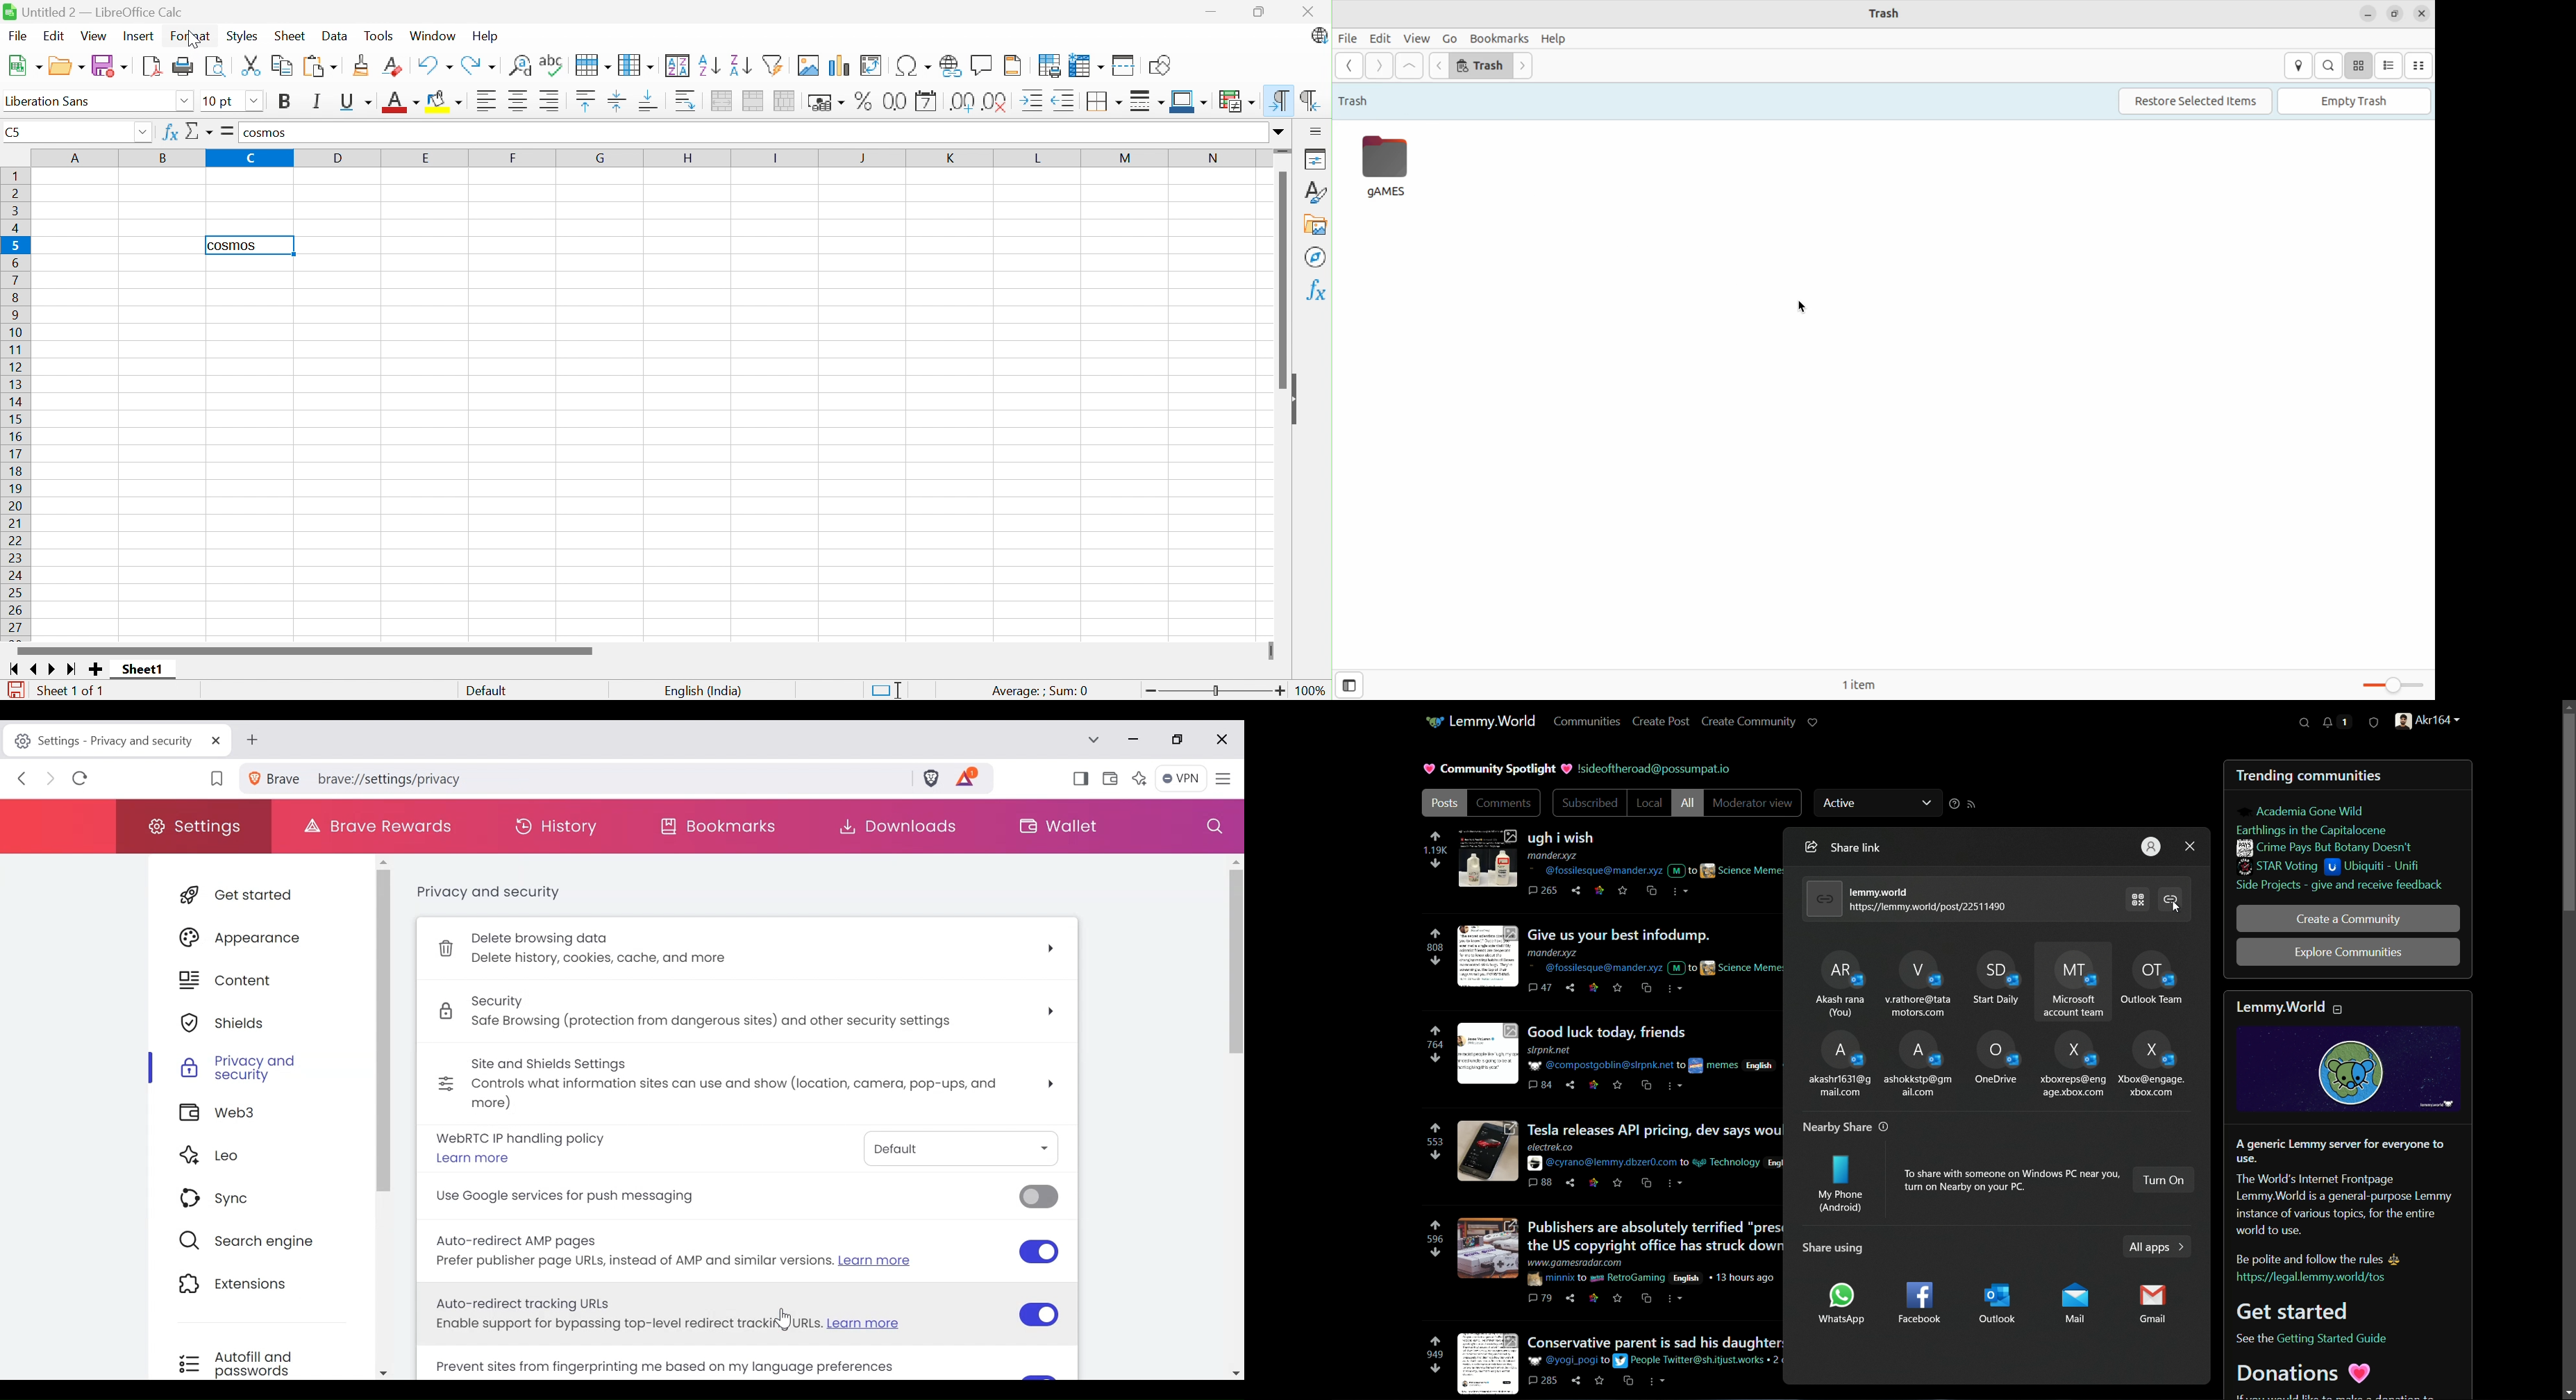 The width and height of the screenshot is (2576, 1400). What do you see at coordinates (1655, 1340) in the screenshot?
I see `Conservative parent is sad his daughter` at bounding box center [1655, 1340].